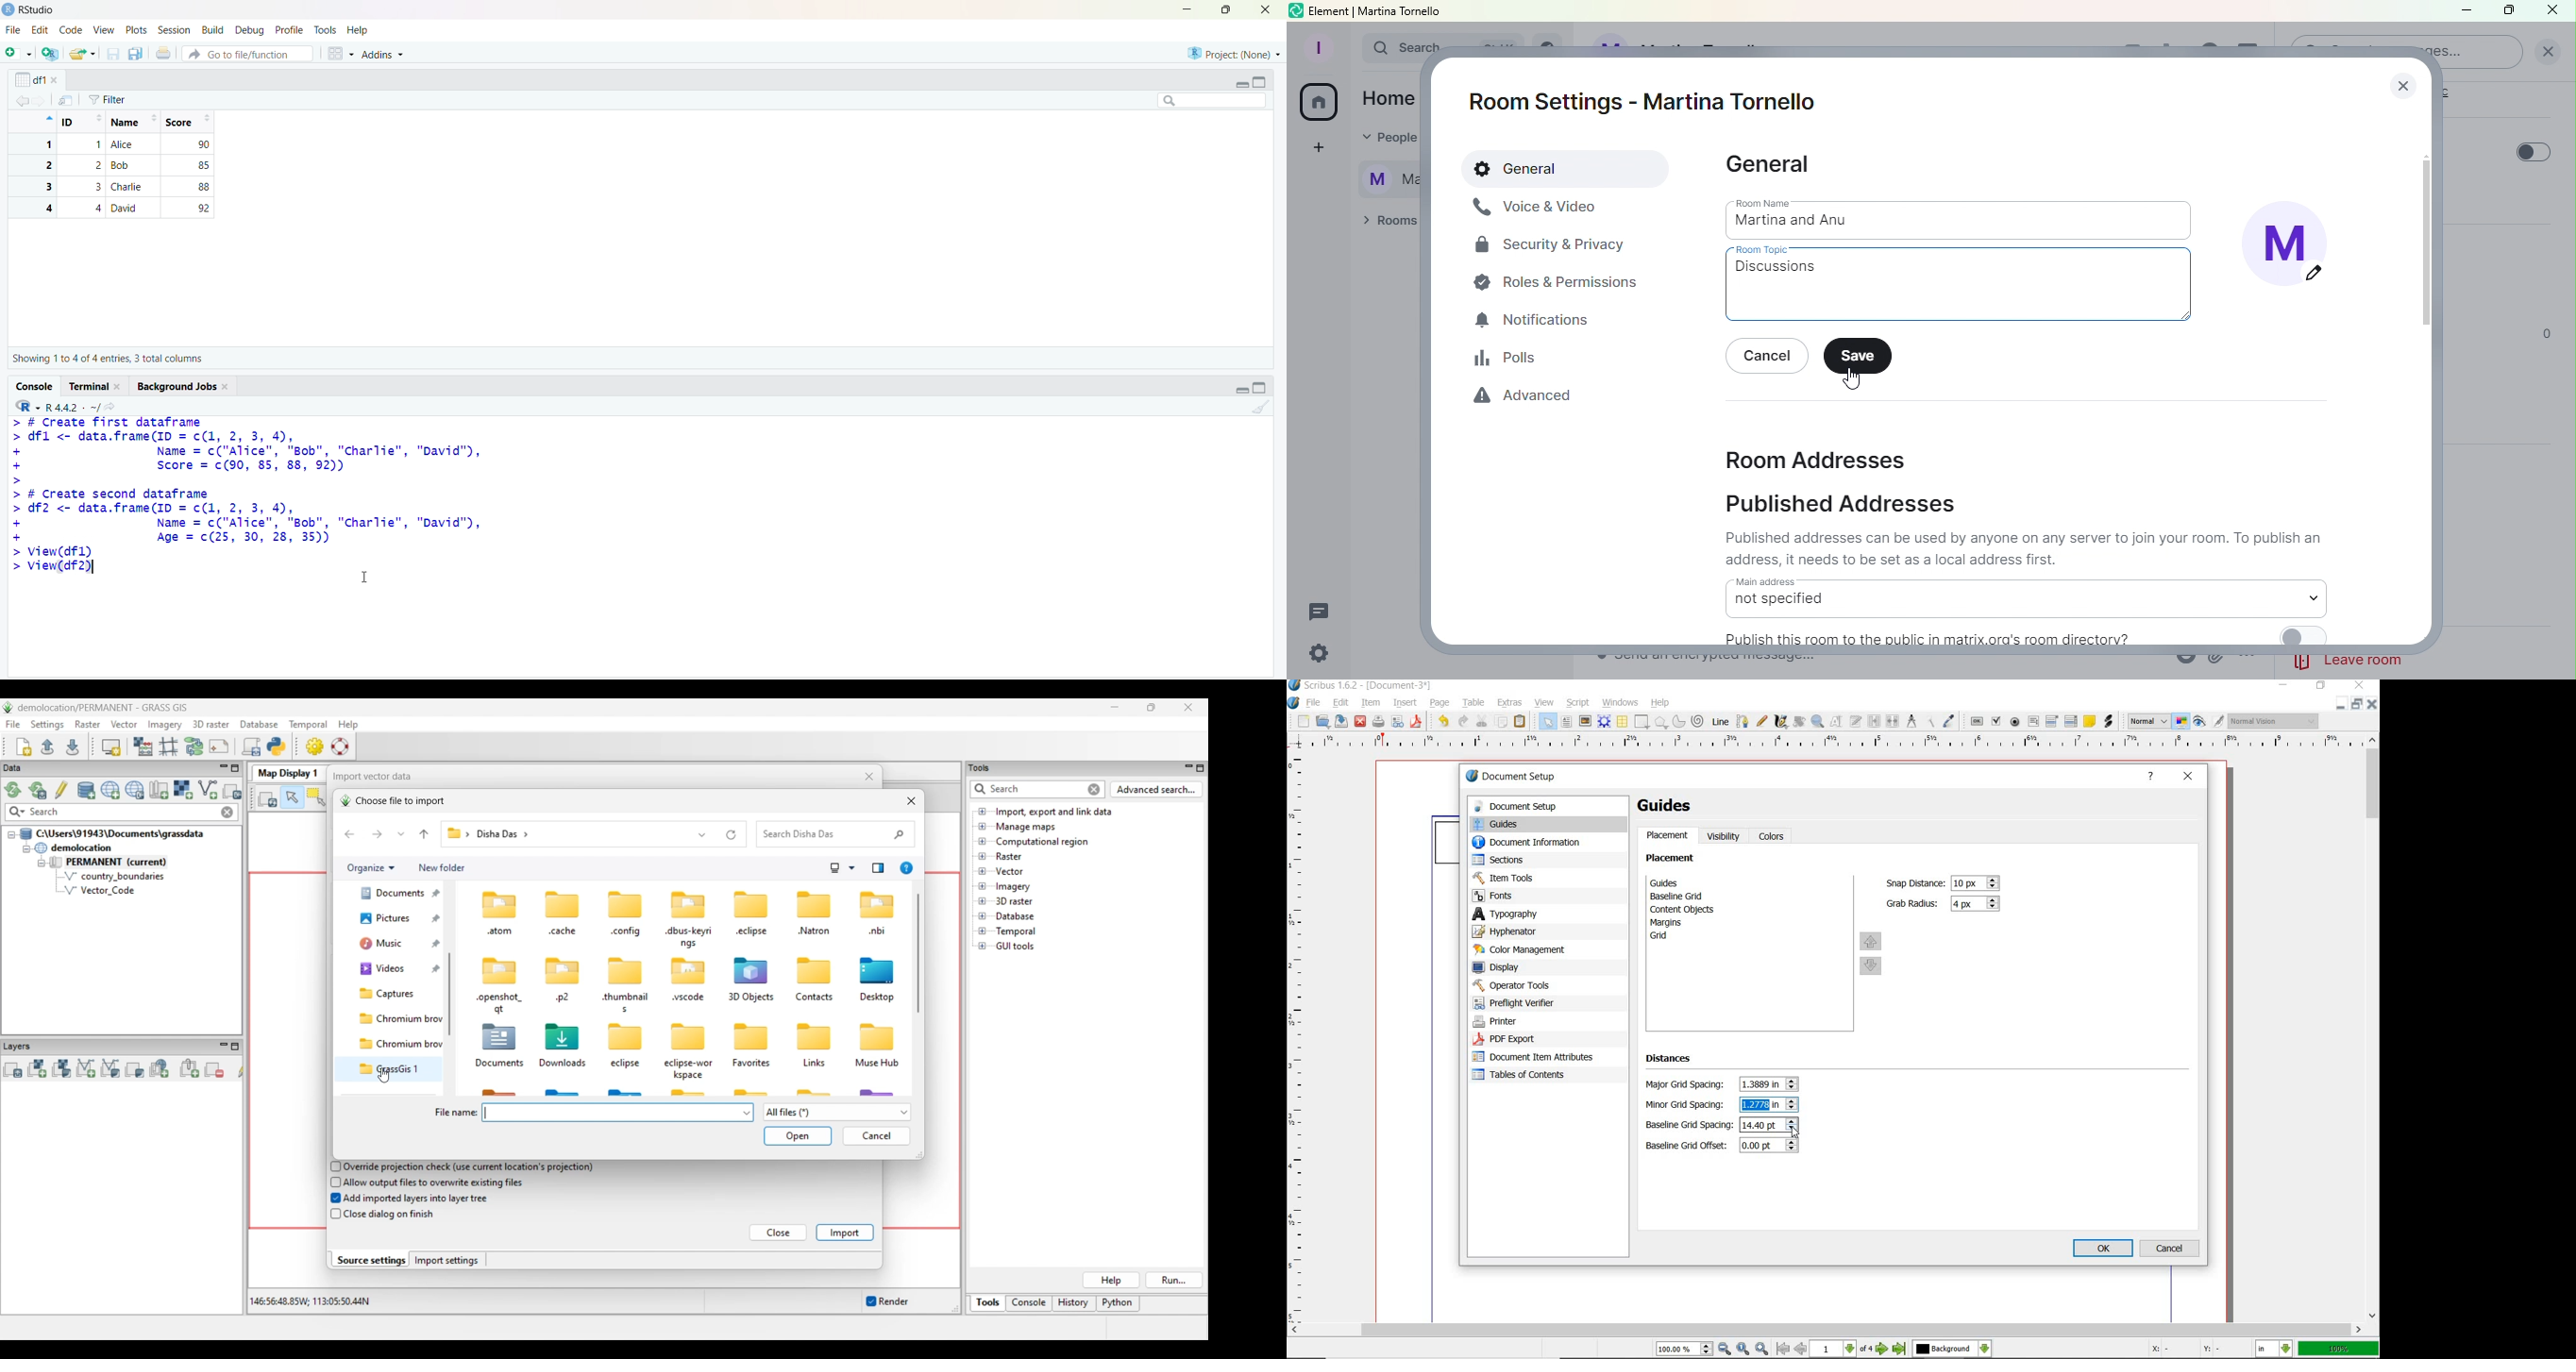  What do you see at coordinates (1568, 170) in the screenshot?
I see `General` at bounding box center [1568, 170].